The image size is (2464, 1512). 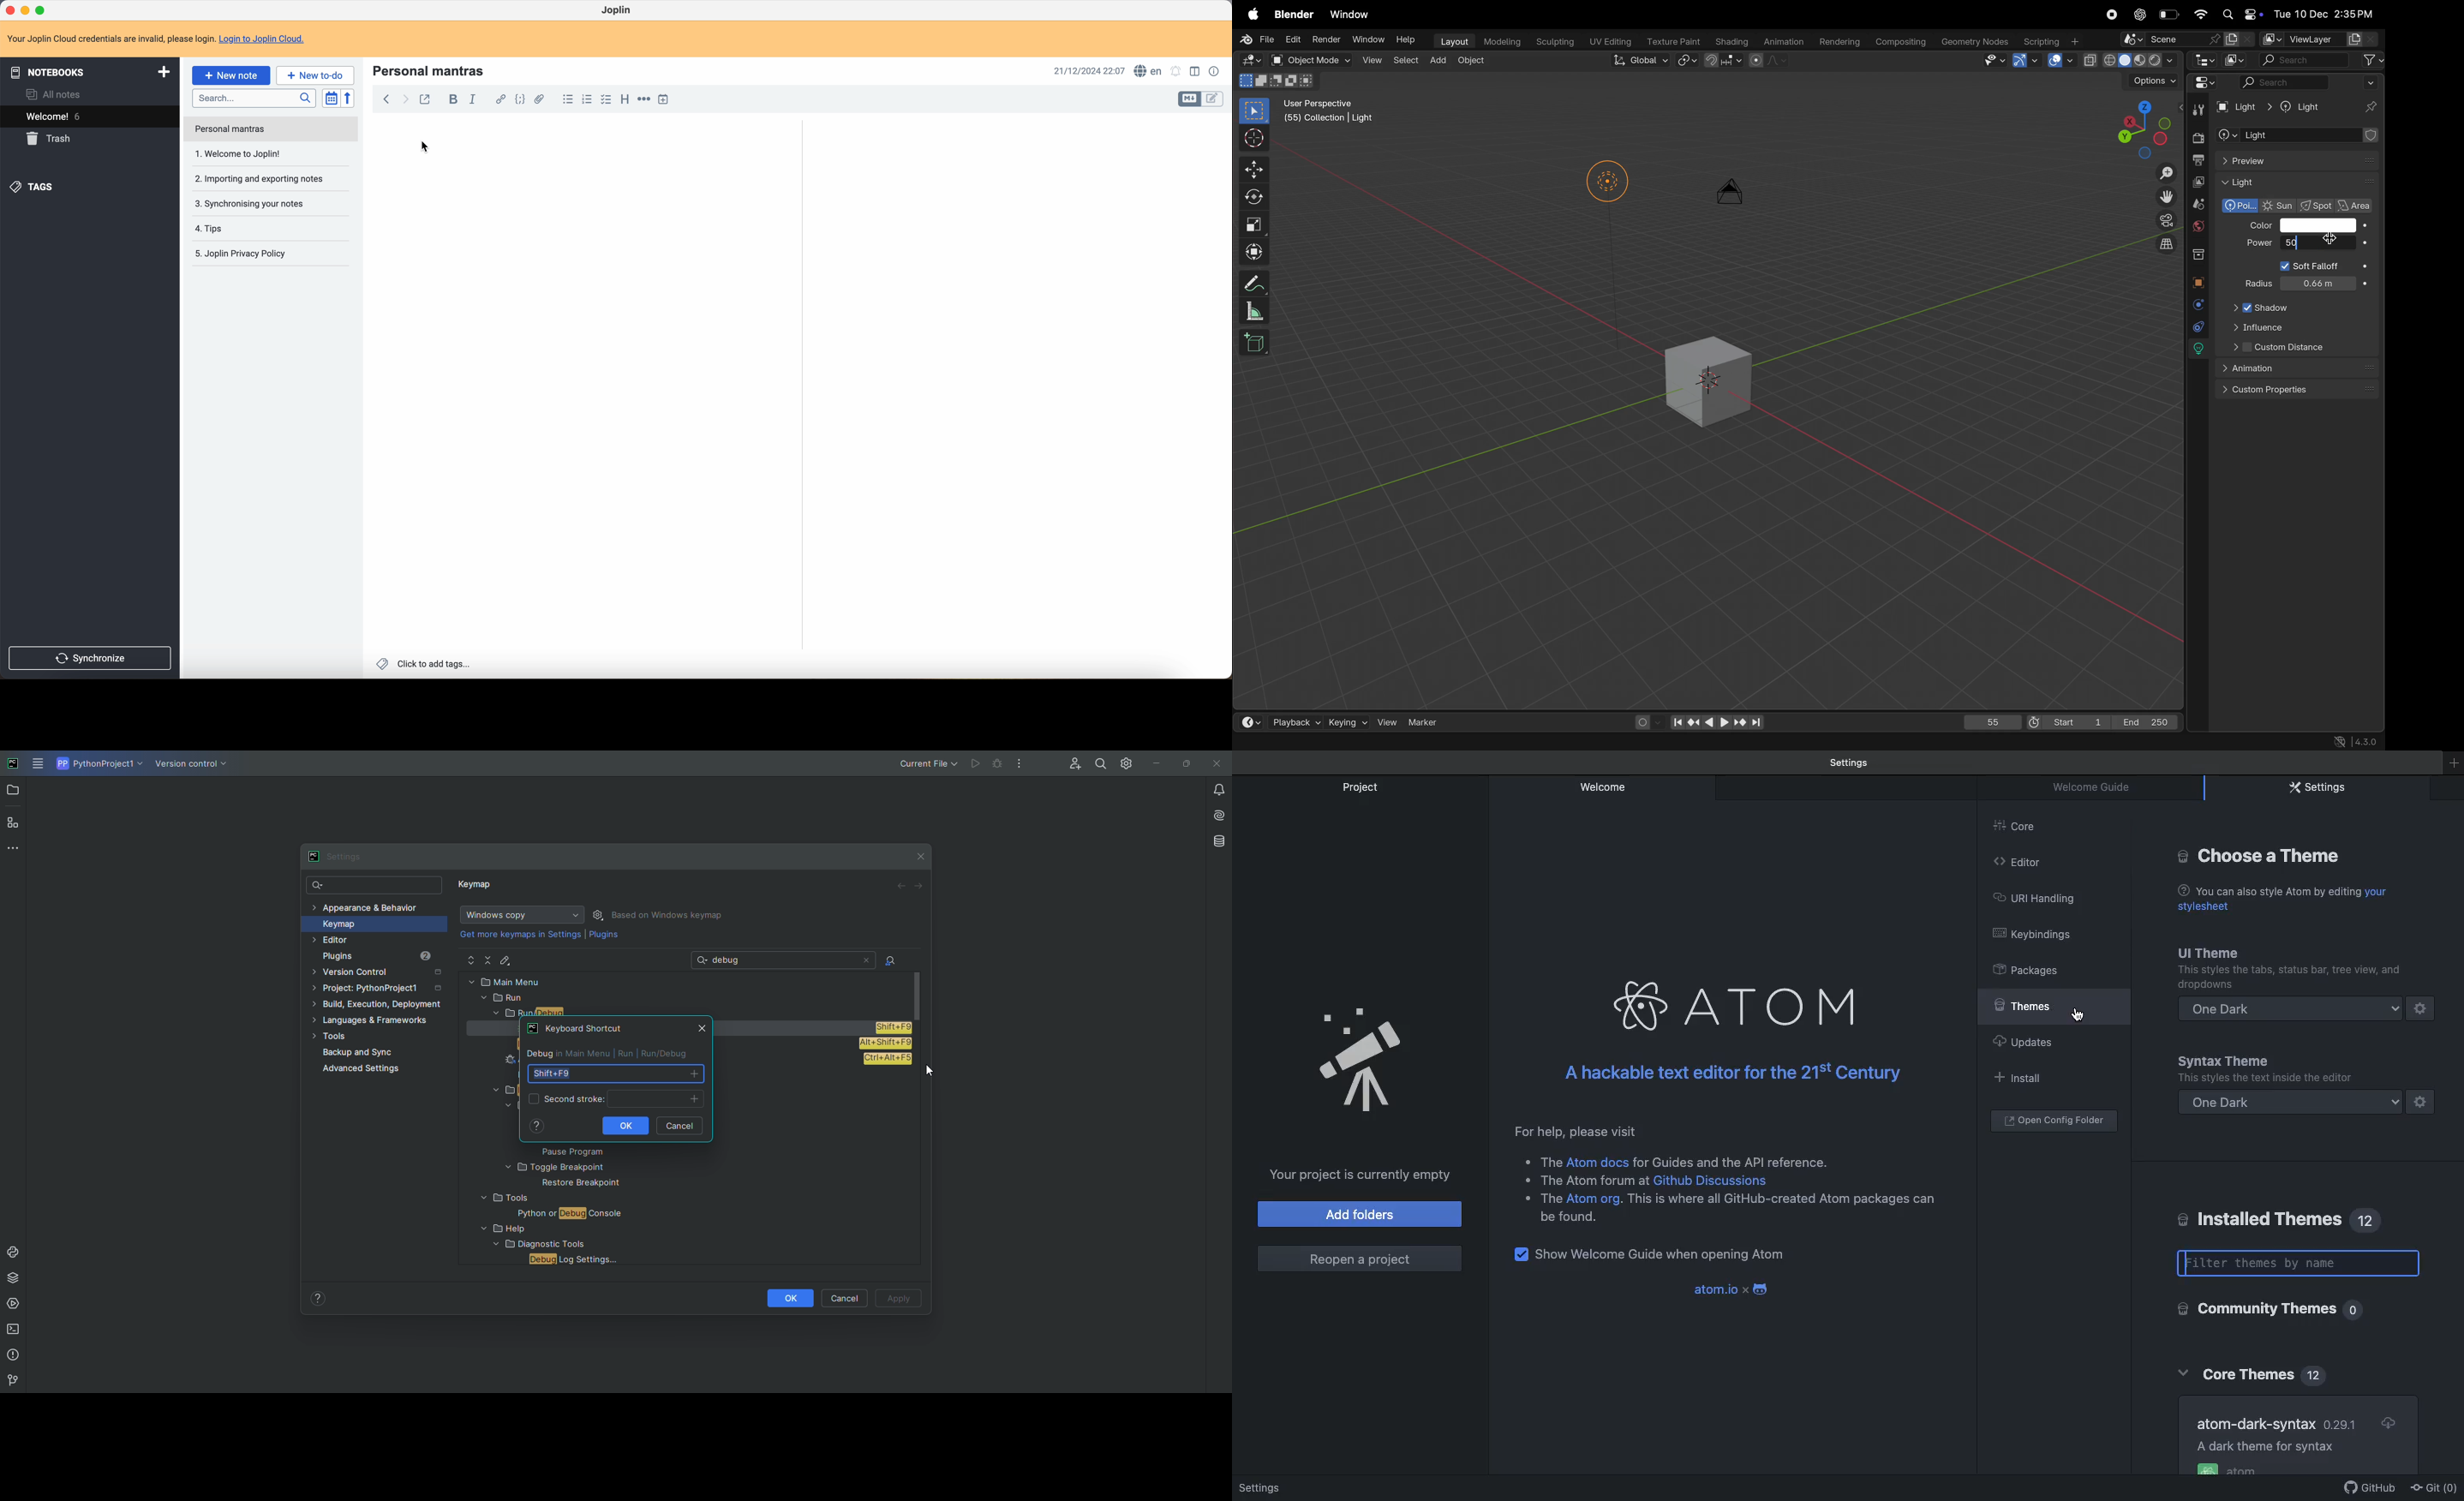 I want to click on playback contorls, so click(x=1715, y=720).